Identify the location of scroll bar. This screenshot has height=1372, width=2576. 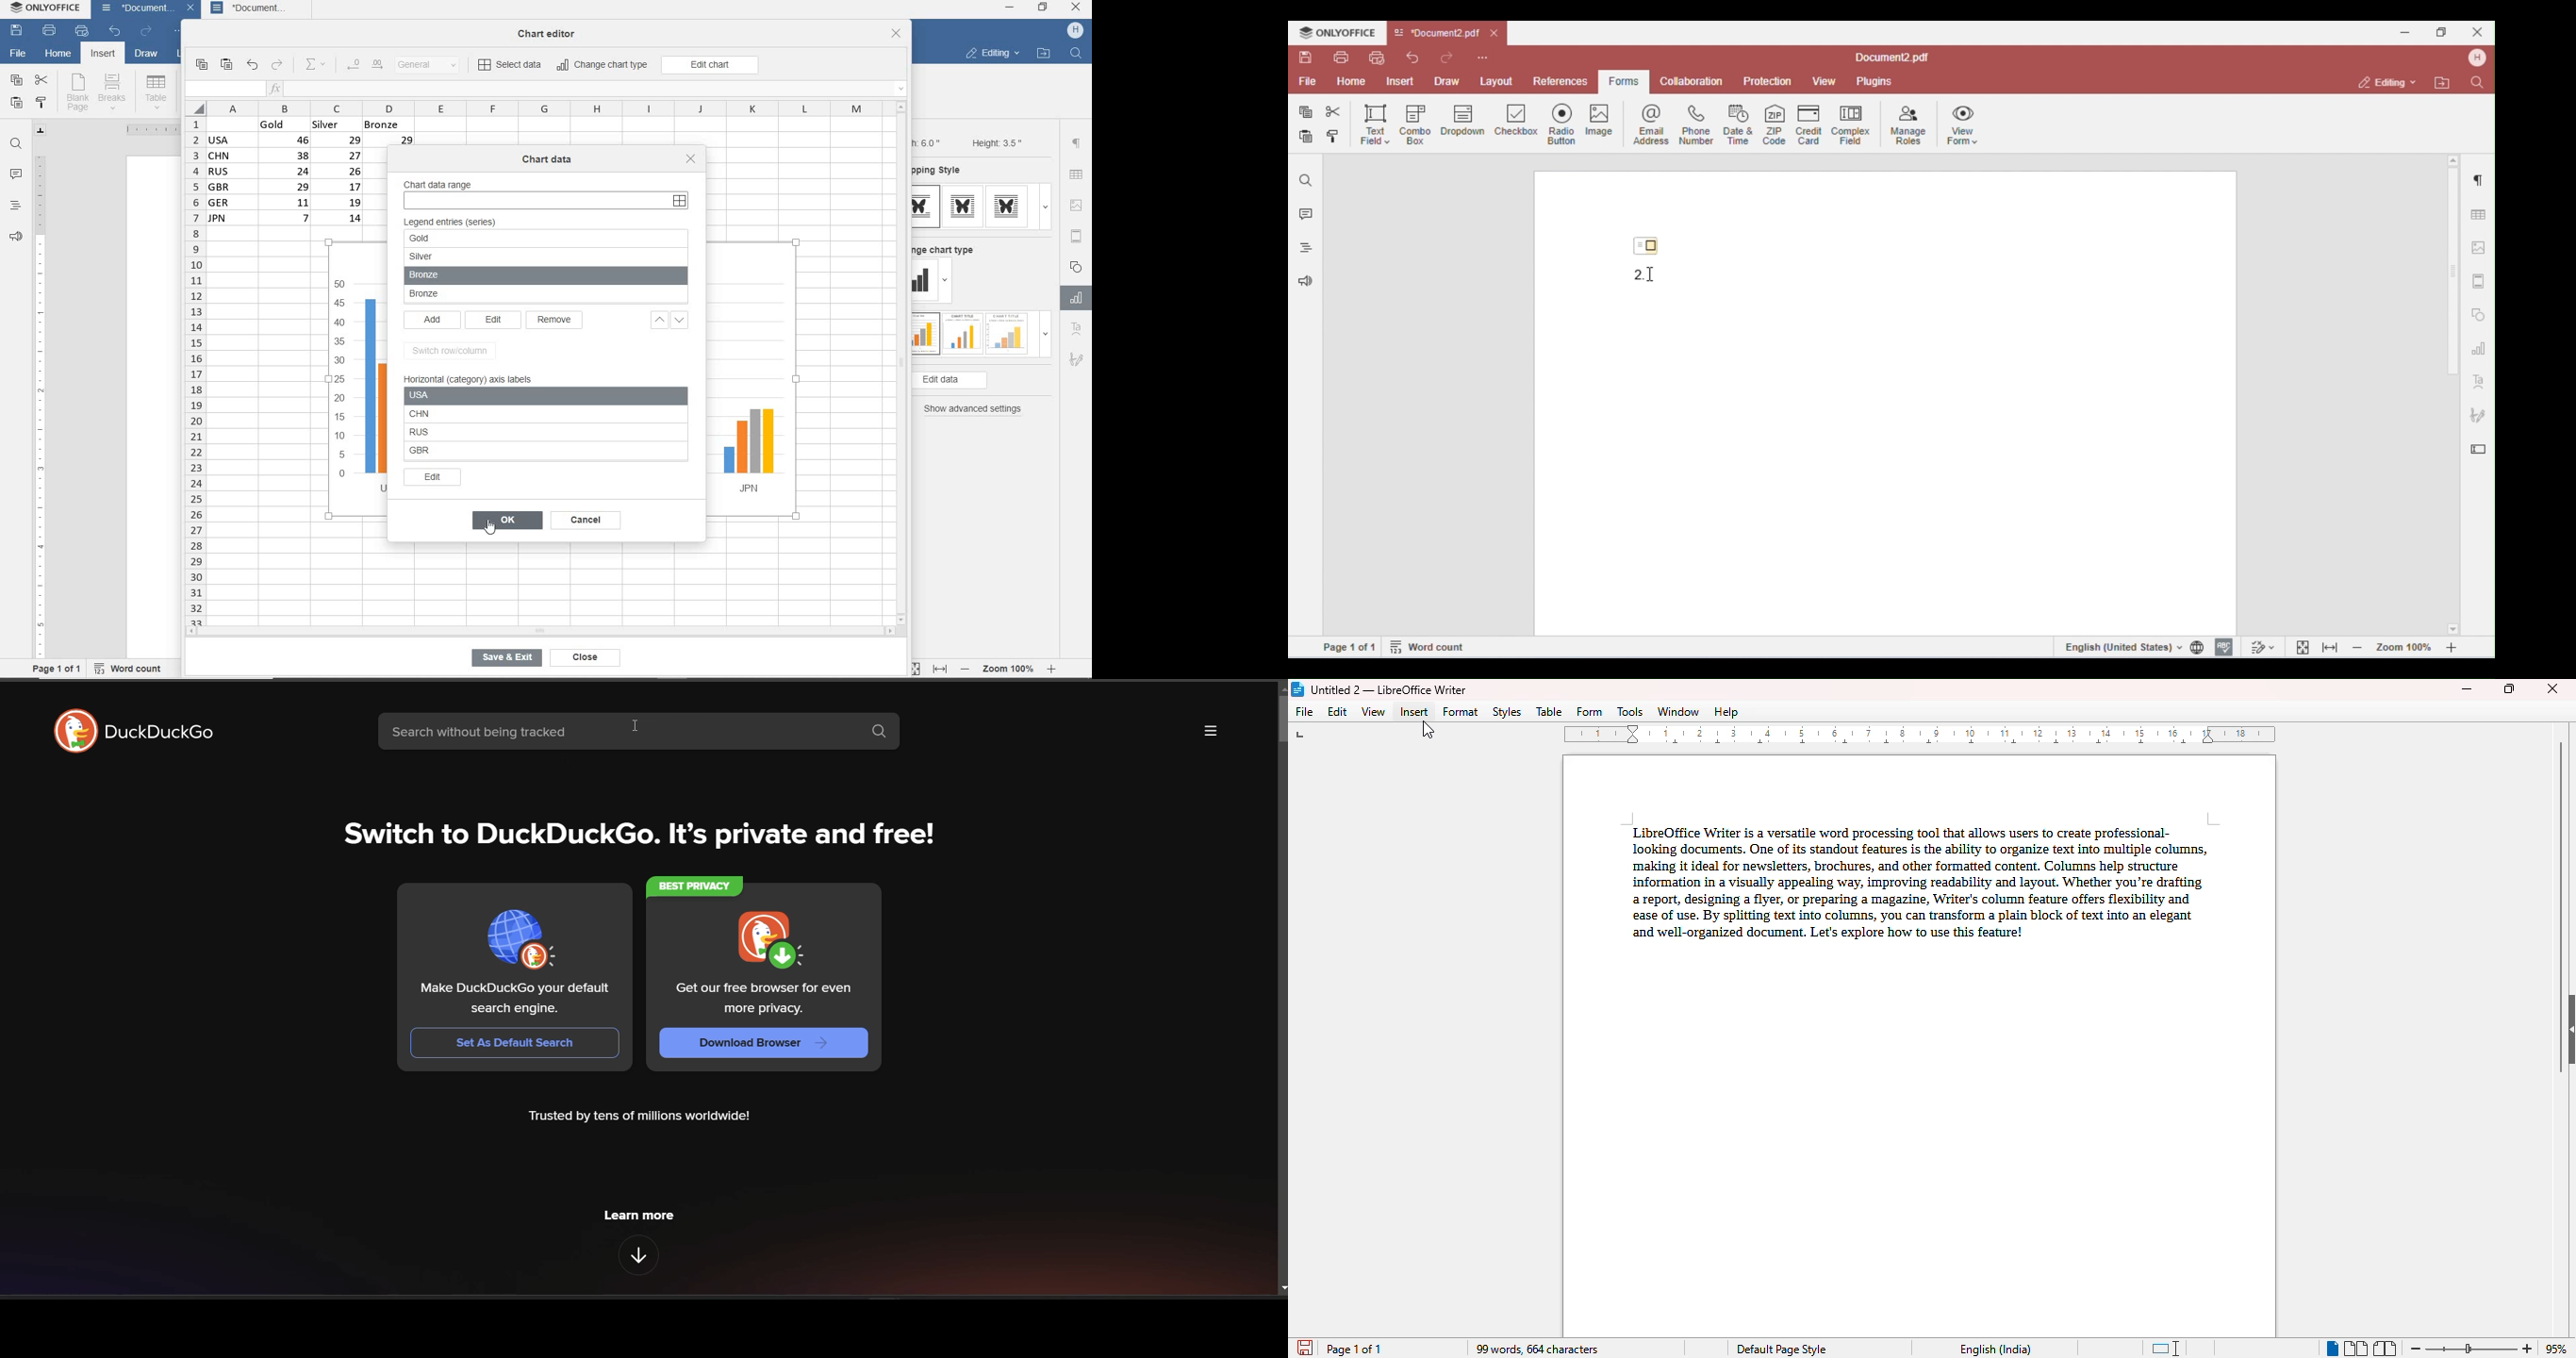
(687, 423).